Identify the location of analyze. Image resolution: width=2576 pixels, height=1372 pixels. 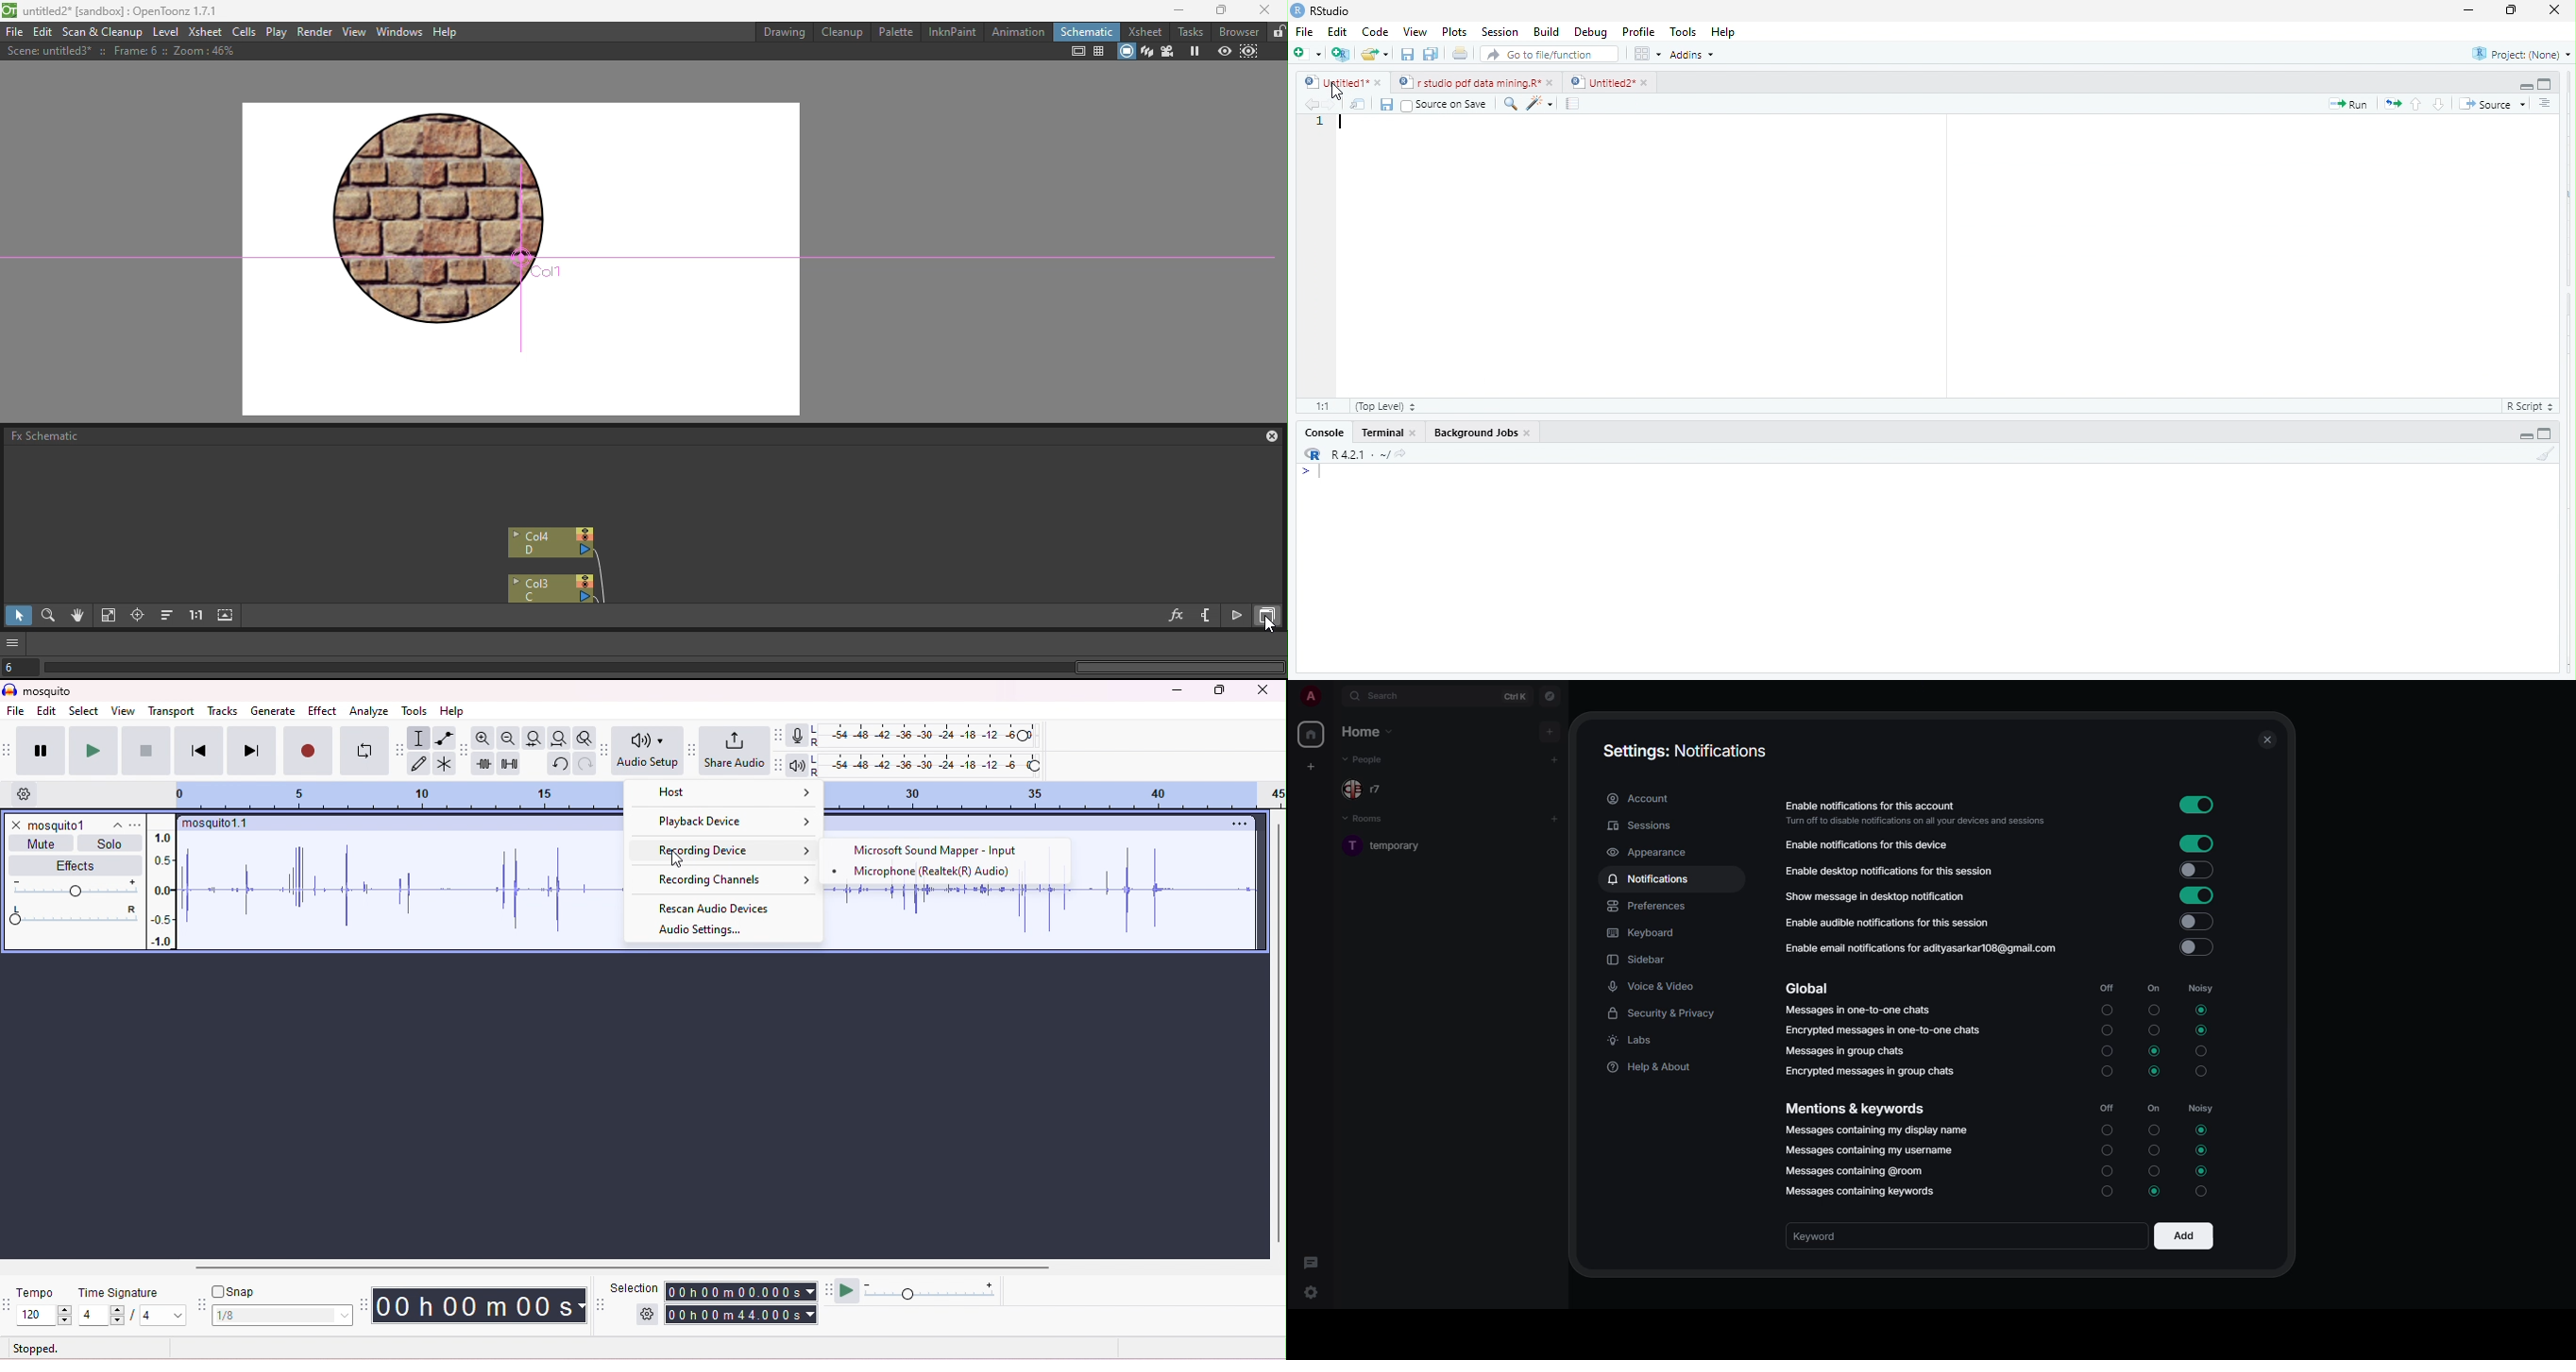
(371, 712).